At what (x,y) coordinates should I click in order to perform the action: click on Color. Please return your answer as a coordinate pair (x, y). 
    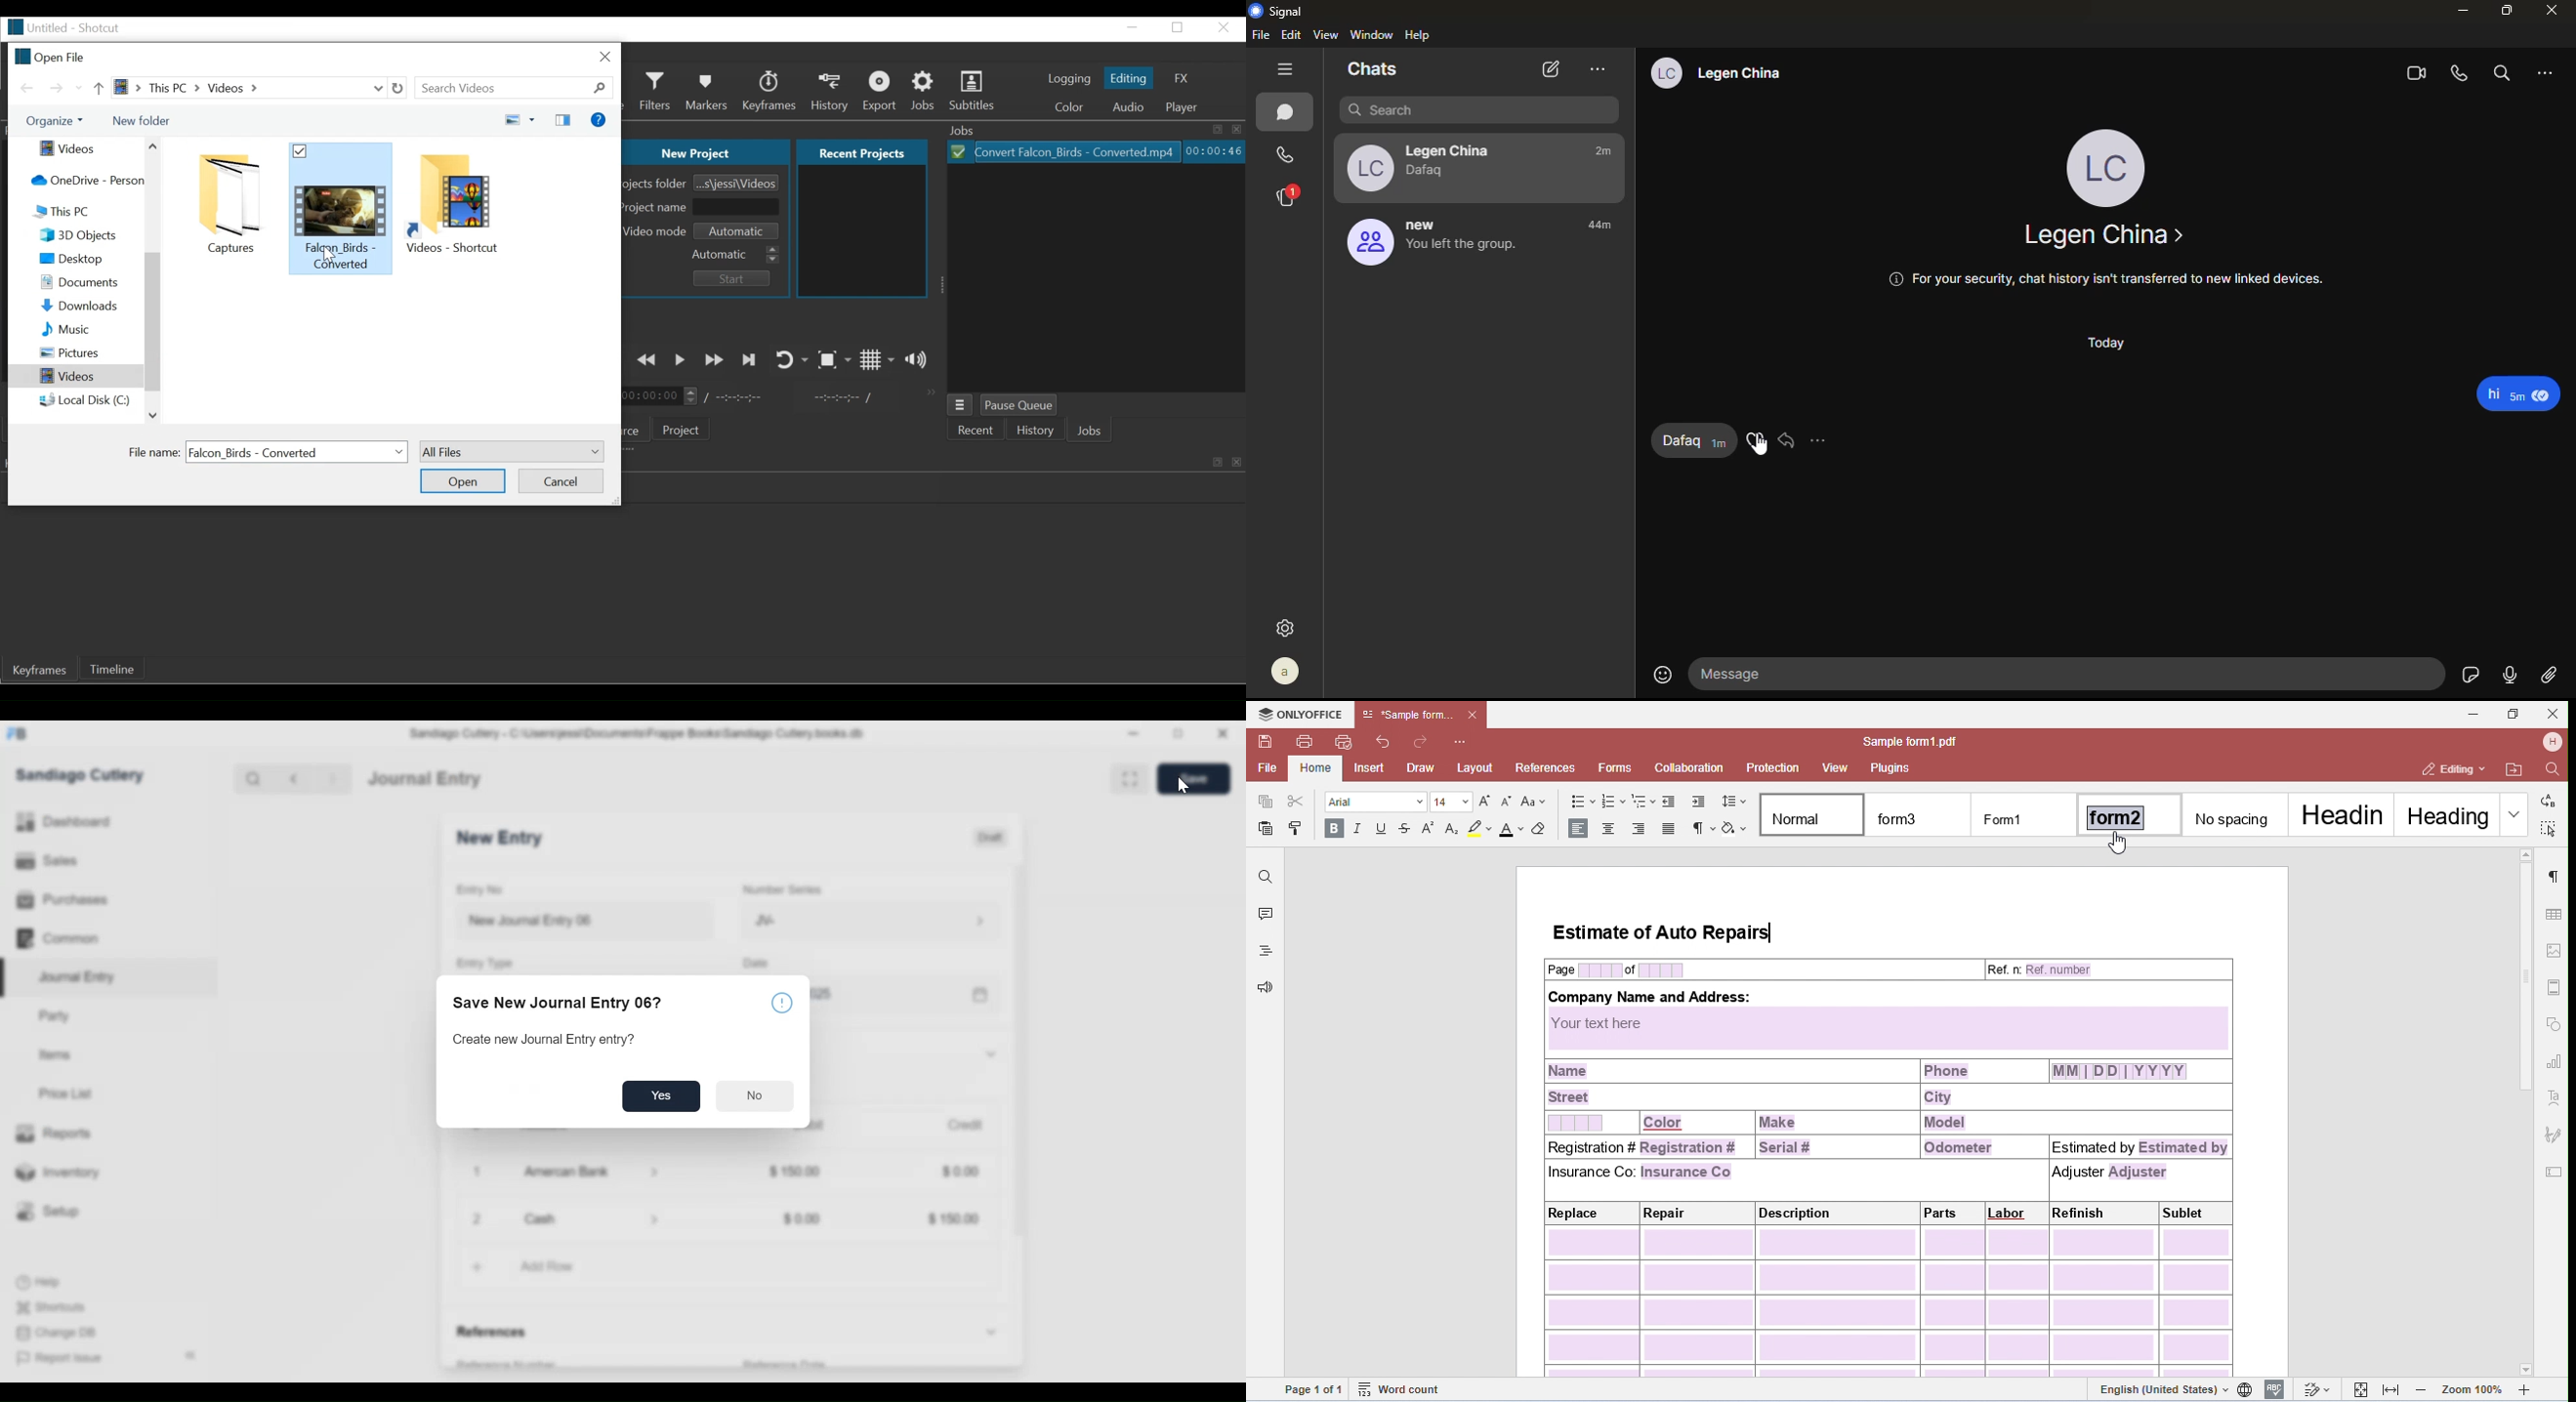
    Looking at the image, I should click on (1073, 108).